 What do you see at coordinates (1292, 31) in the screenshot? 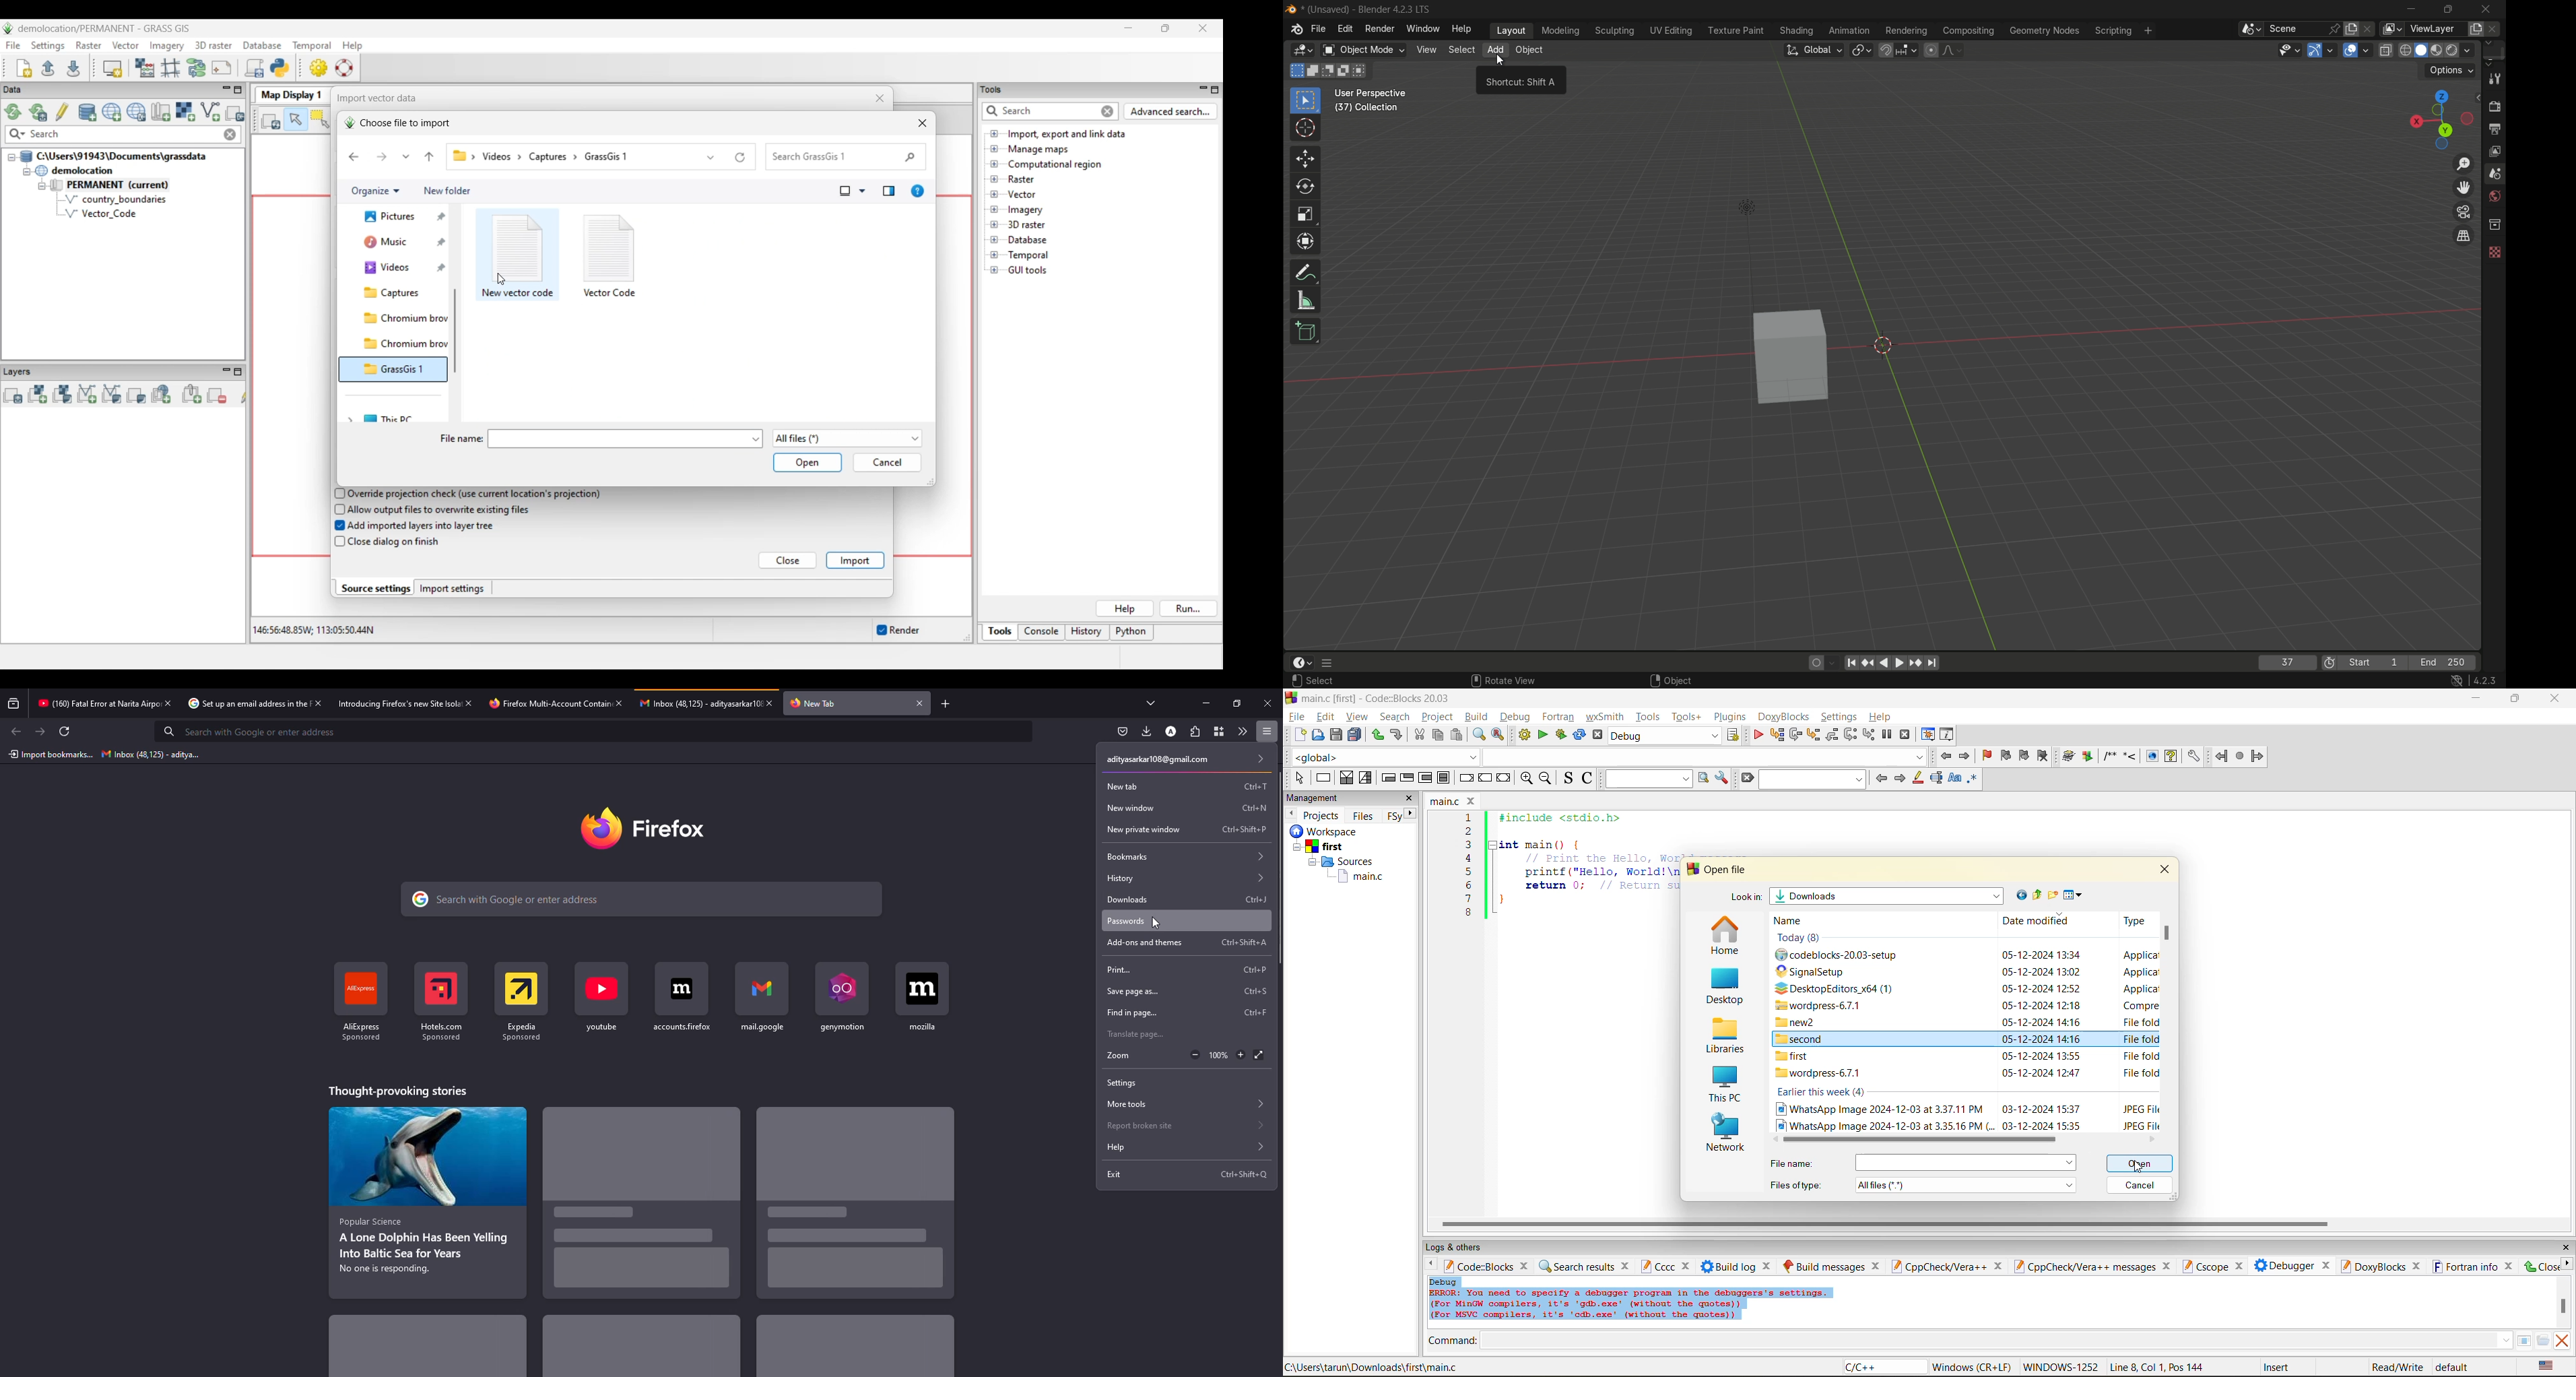
I see `logo` at bounding box center [1292, 31].